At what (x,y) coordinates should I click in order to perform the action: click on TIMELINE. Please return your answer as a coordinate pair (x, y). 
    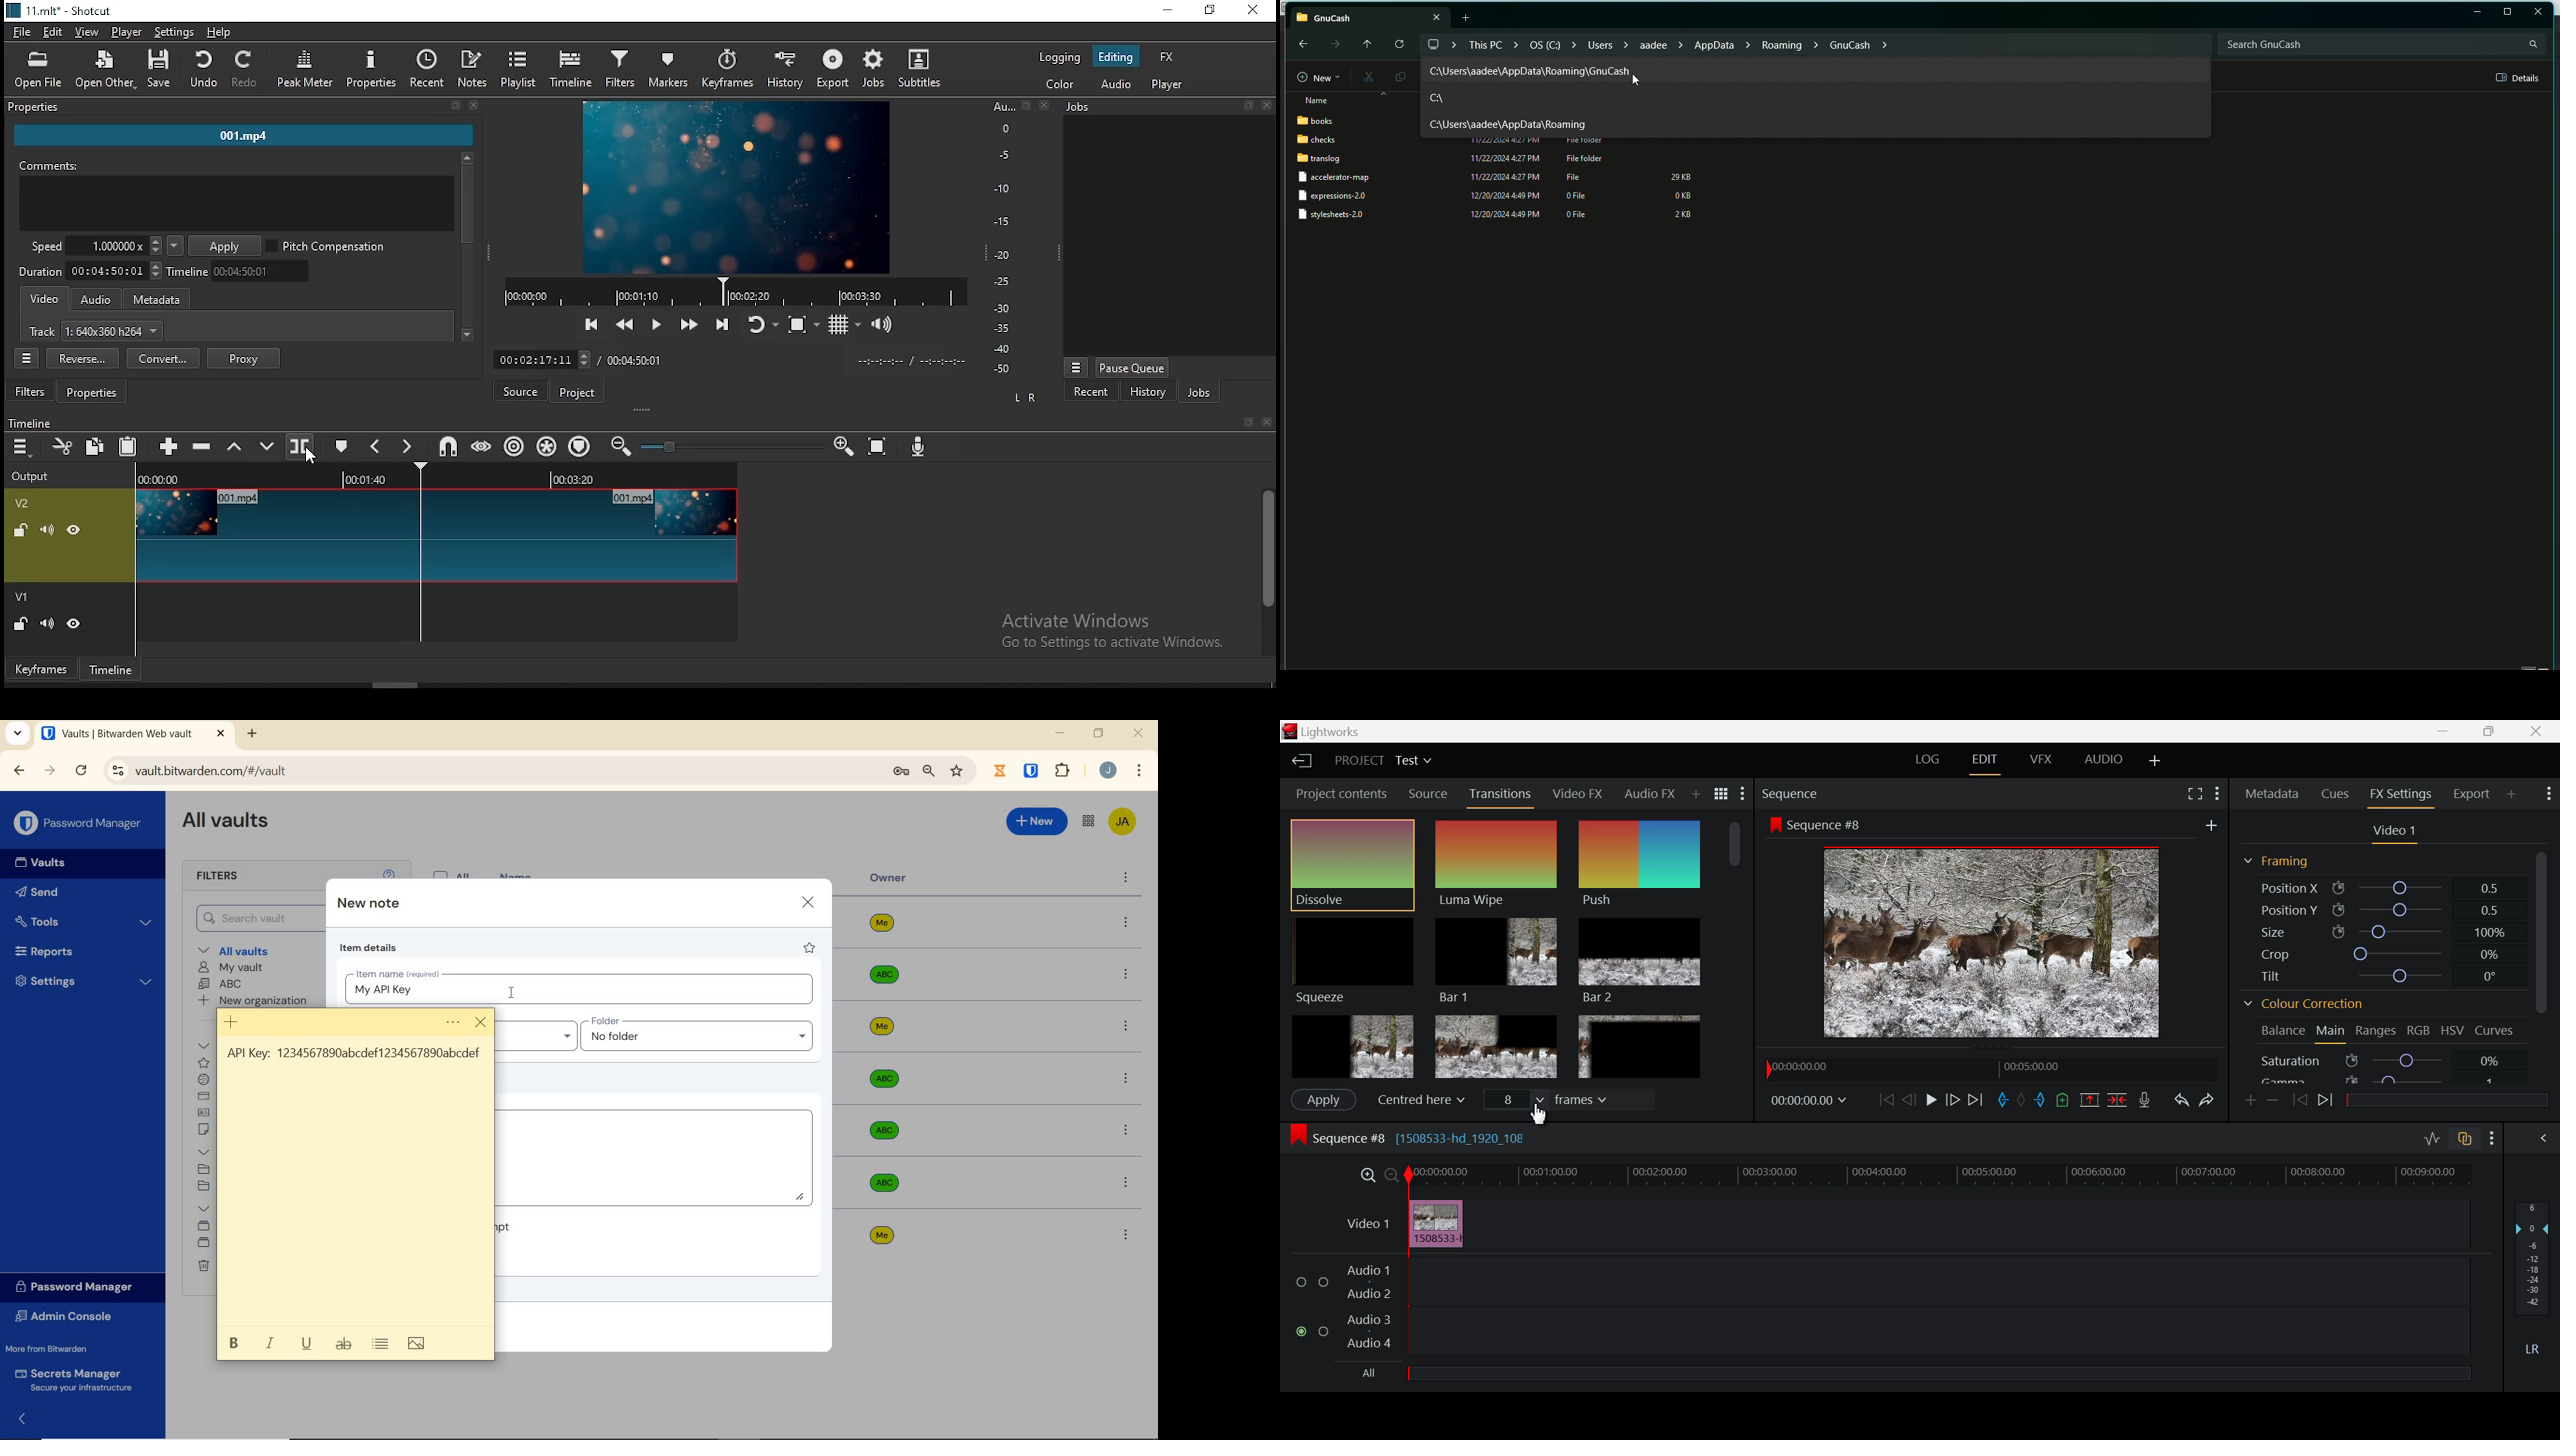
    Looking at the image, I should click on (734, 291).